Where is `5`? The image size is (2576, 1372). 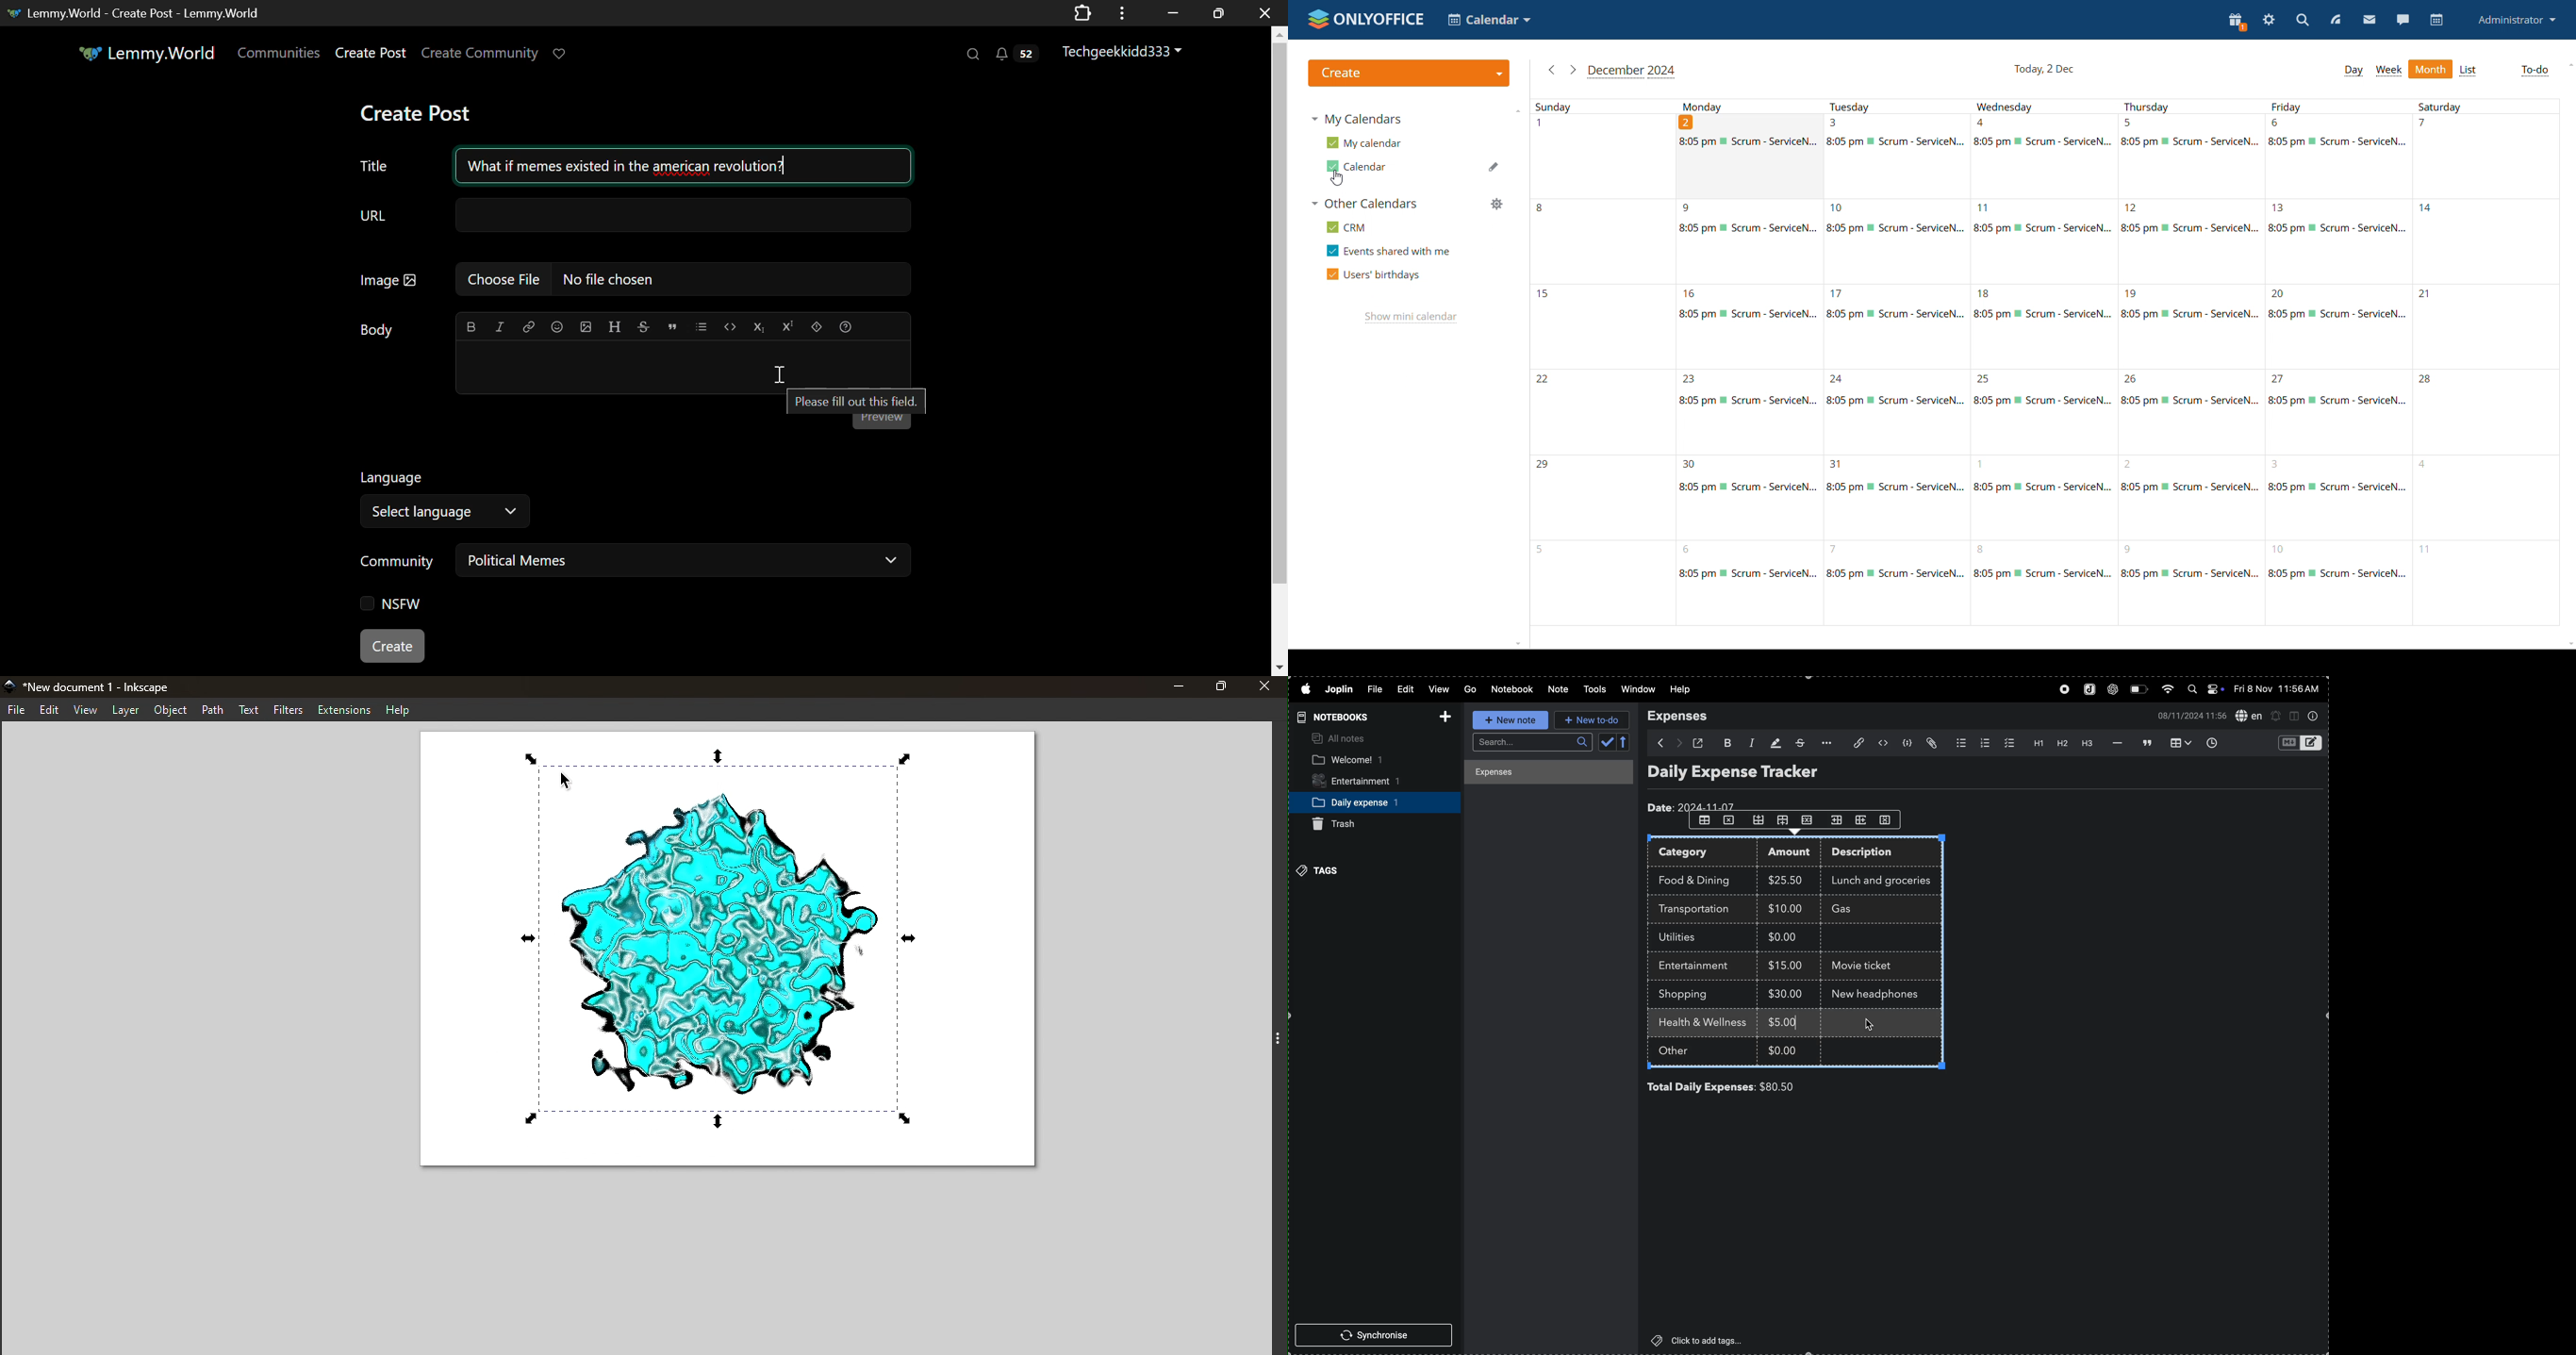 5 is located at coordinates (1601, 583).